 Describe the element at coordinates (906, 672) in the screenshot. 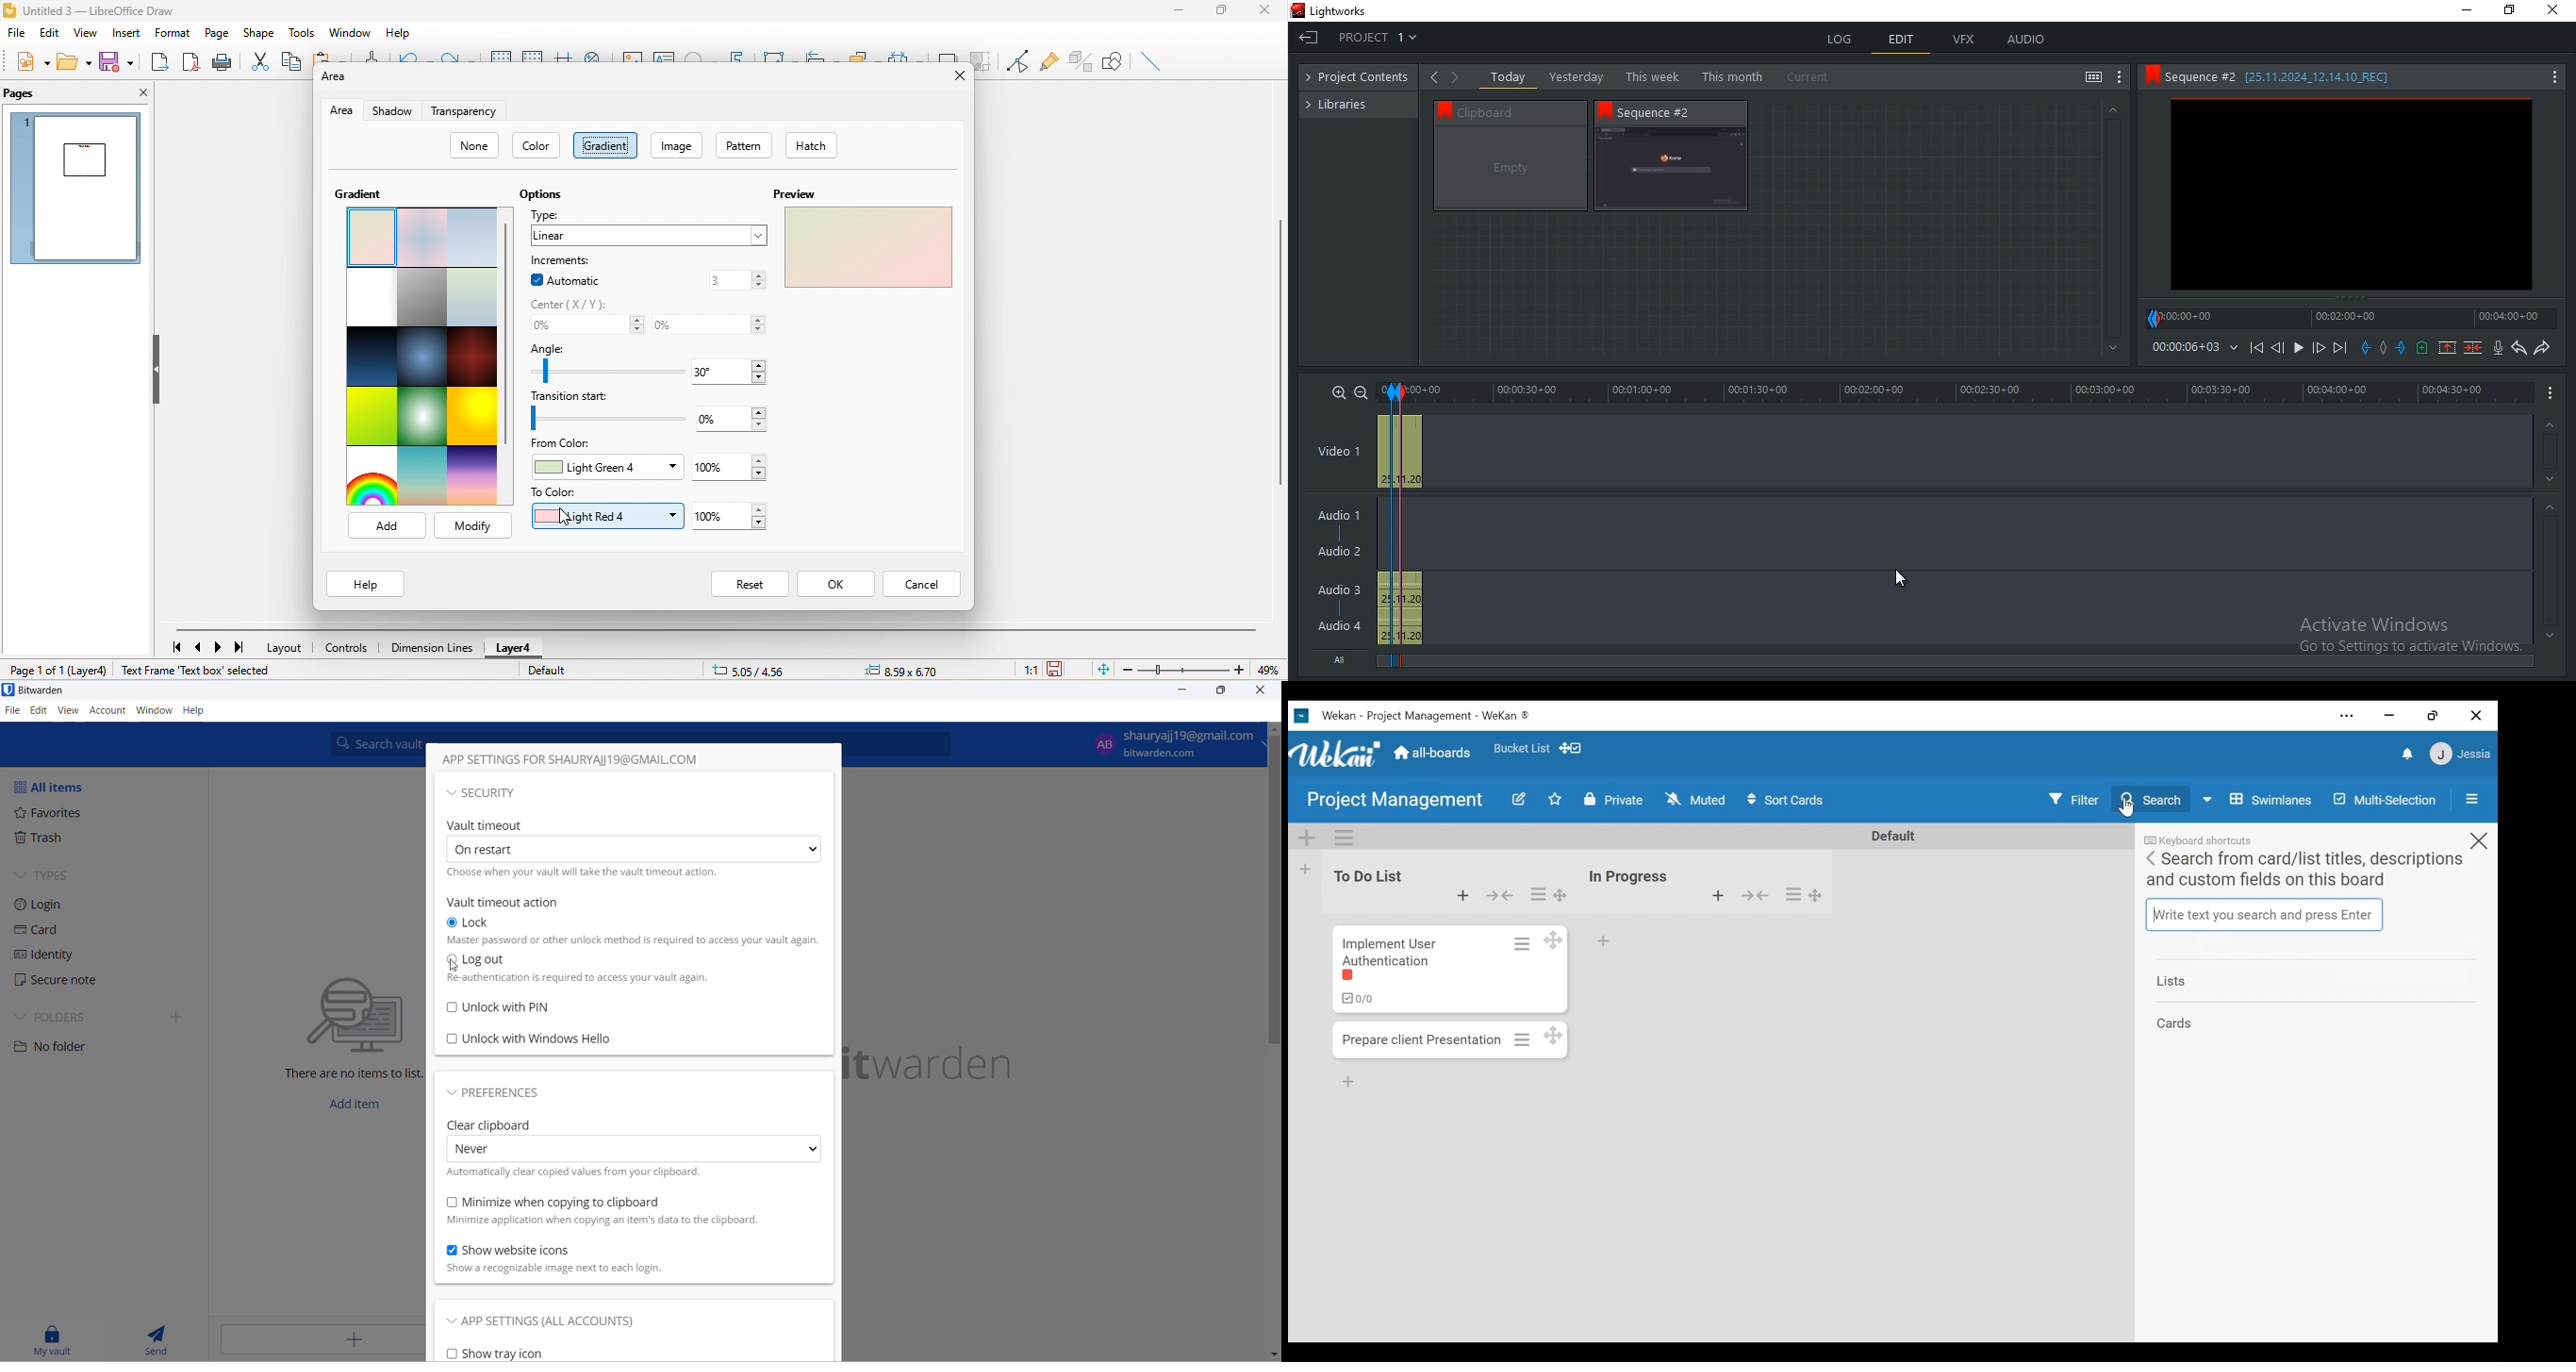

I see `object position-8.59x6.70` at that location.